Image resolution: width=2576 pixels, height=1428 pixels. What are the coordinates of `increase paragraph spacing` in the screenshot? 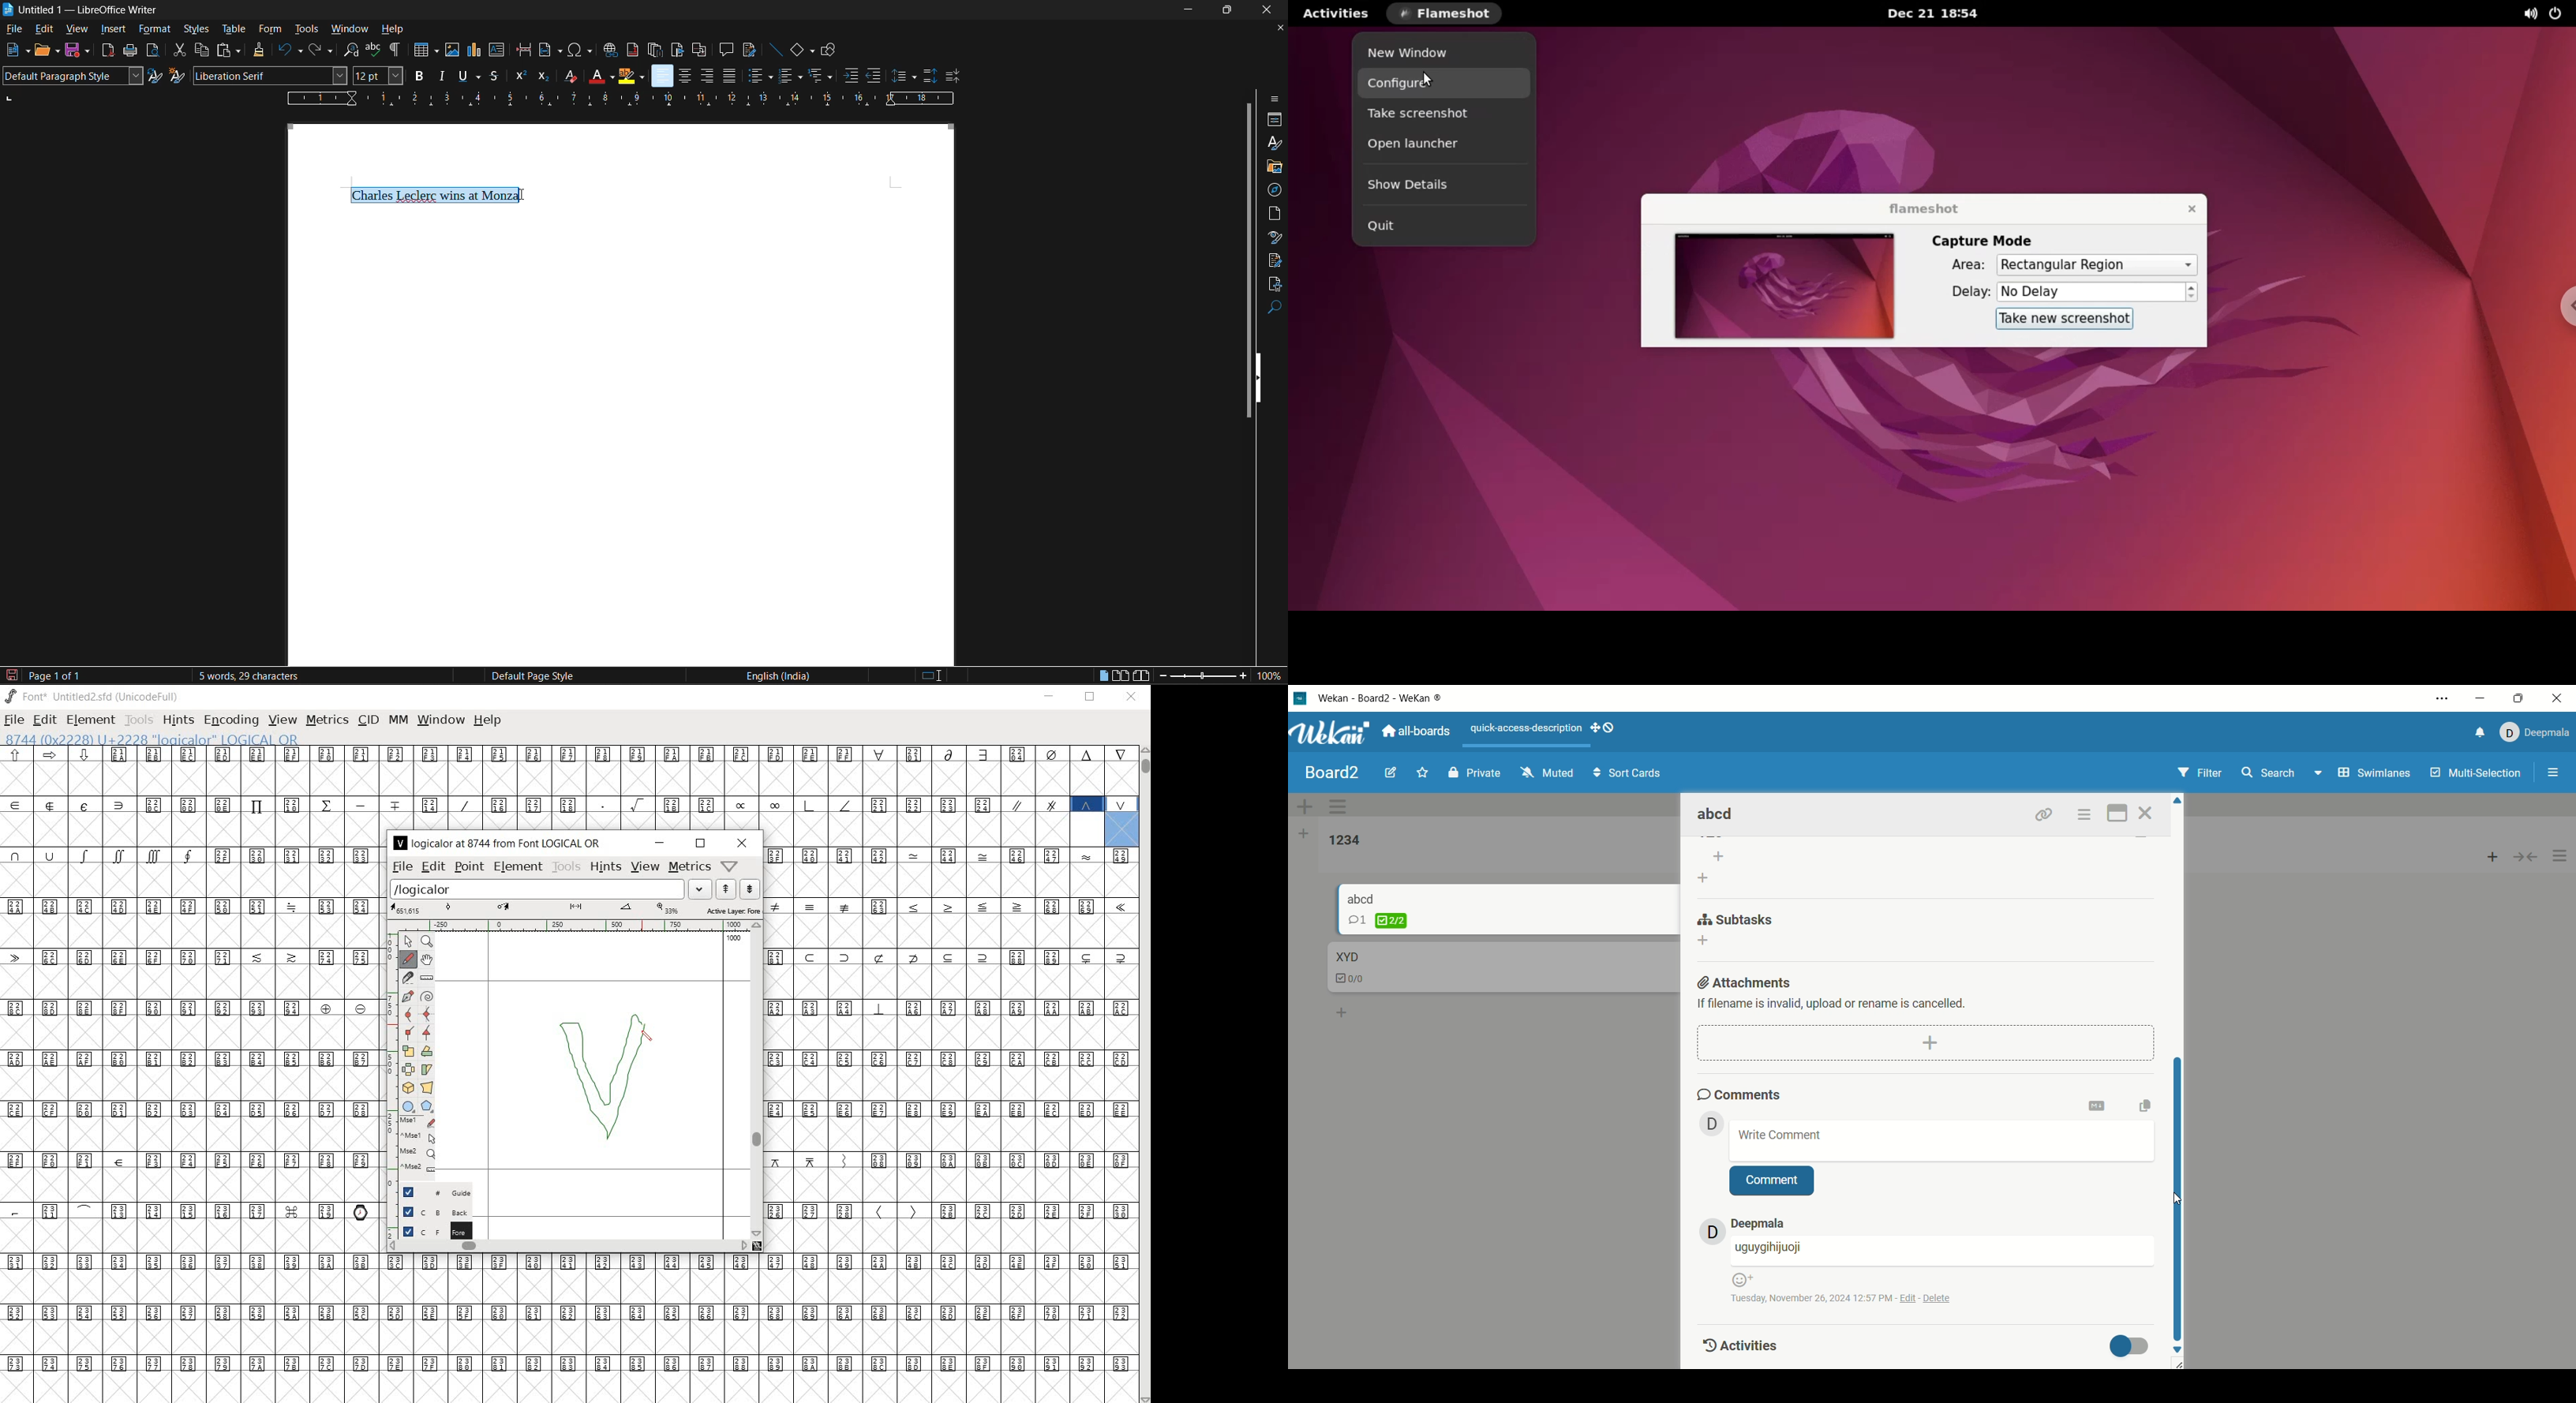 It's located at (932, 76).